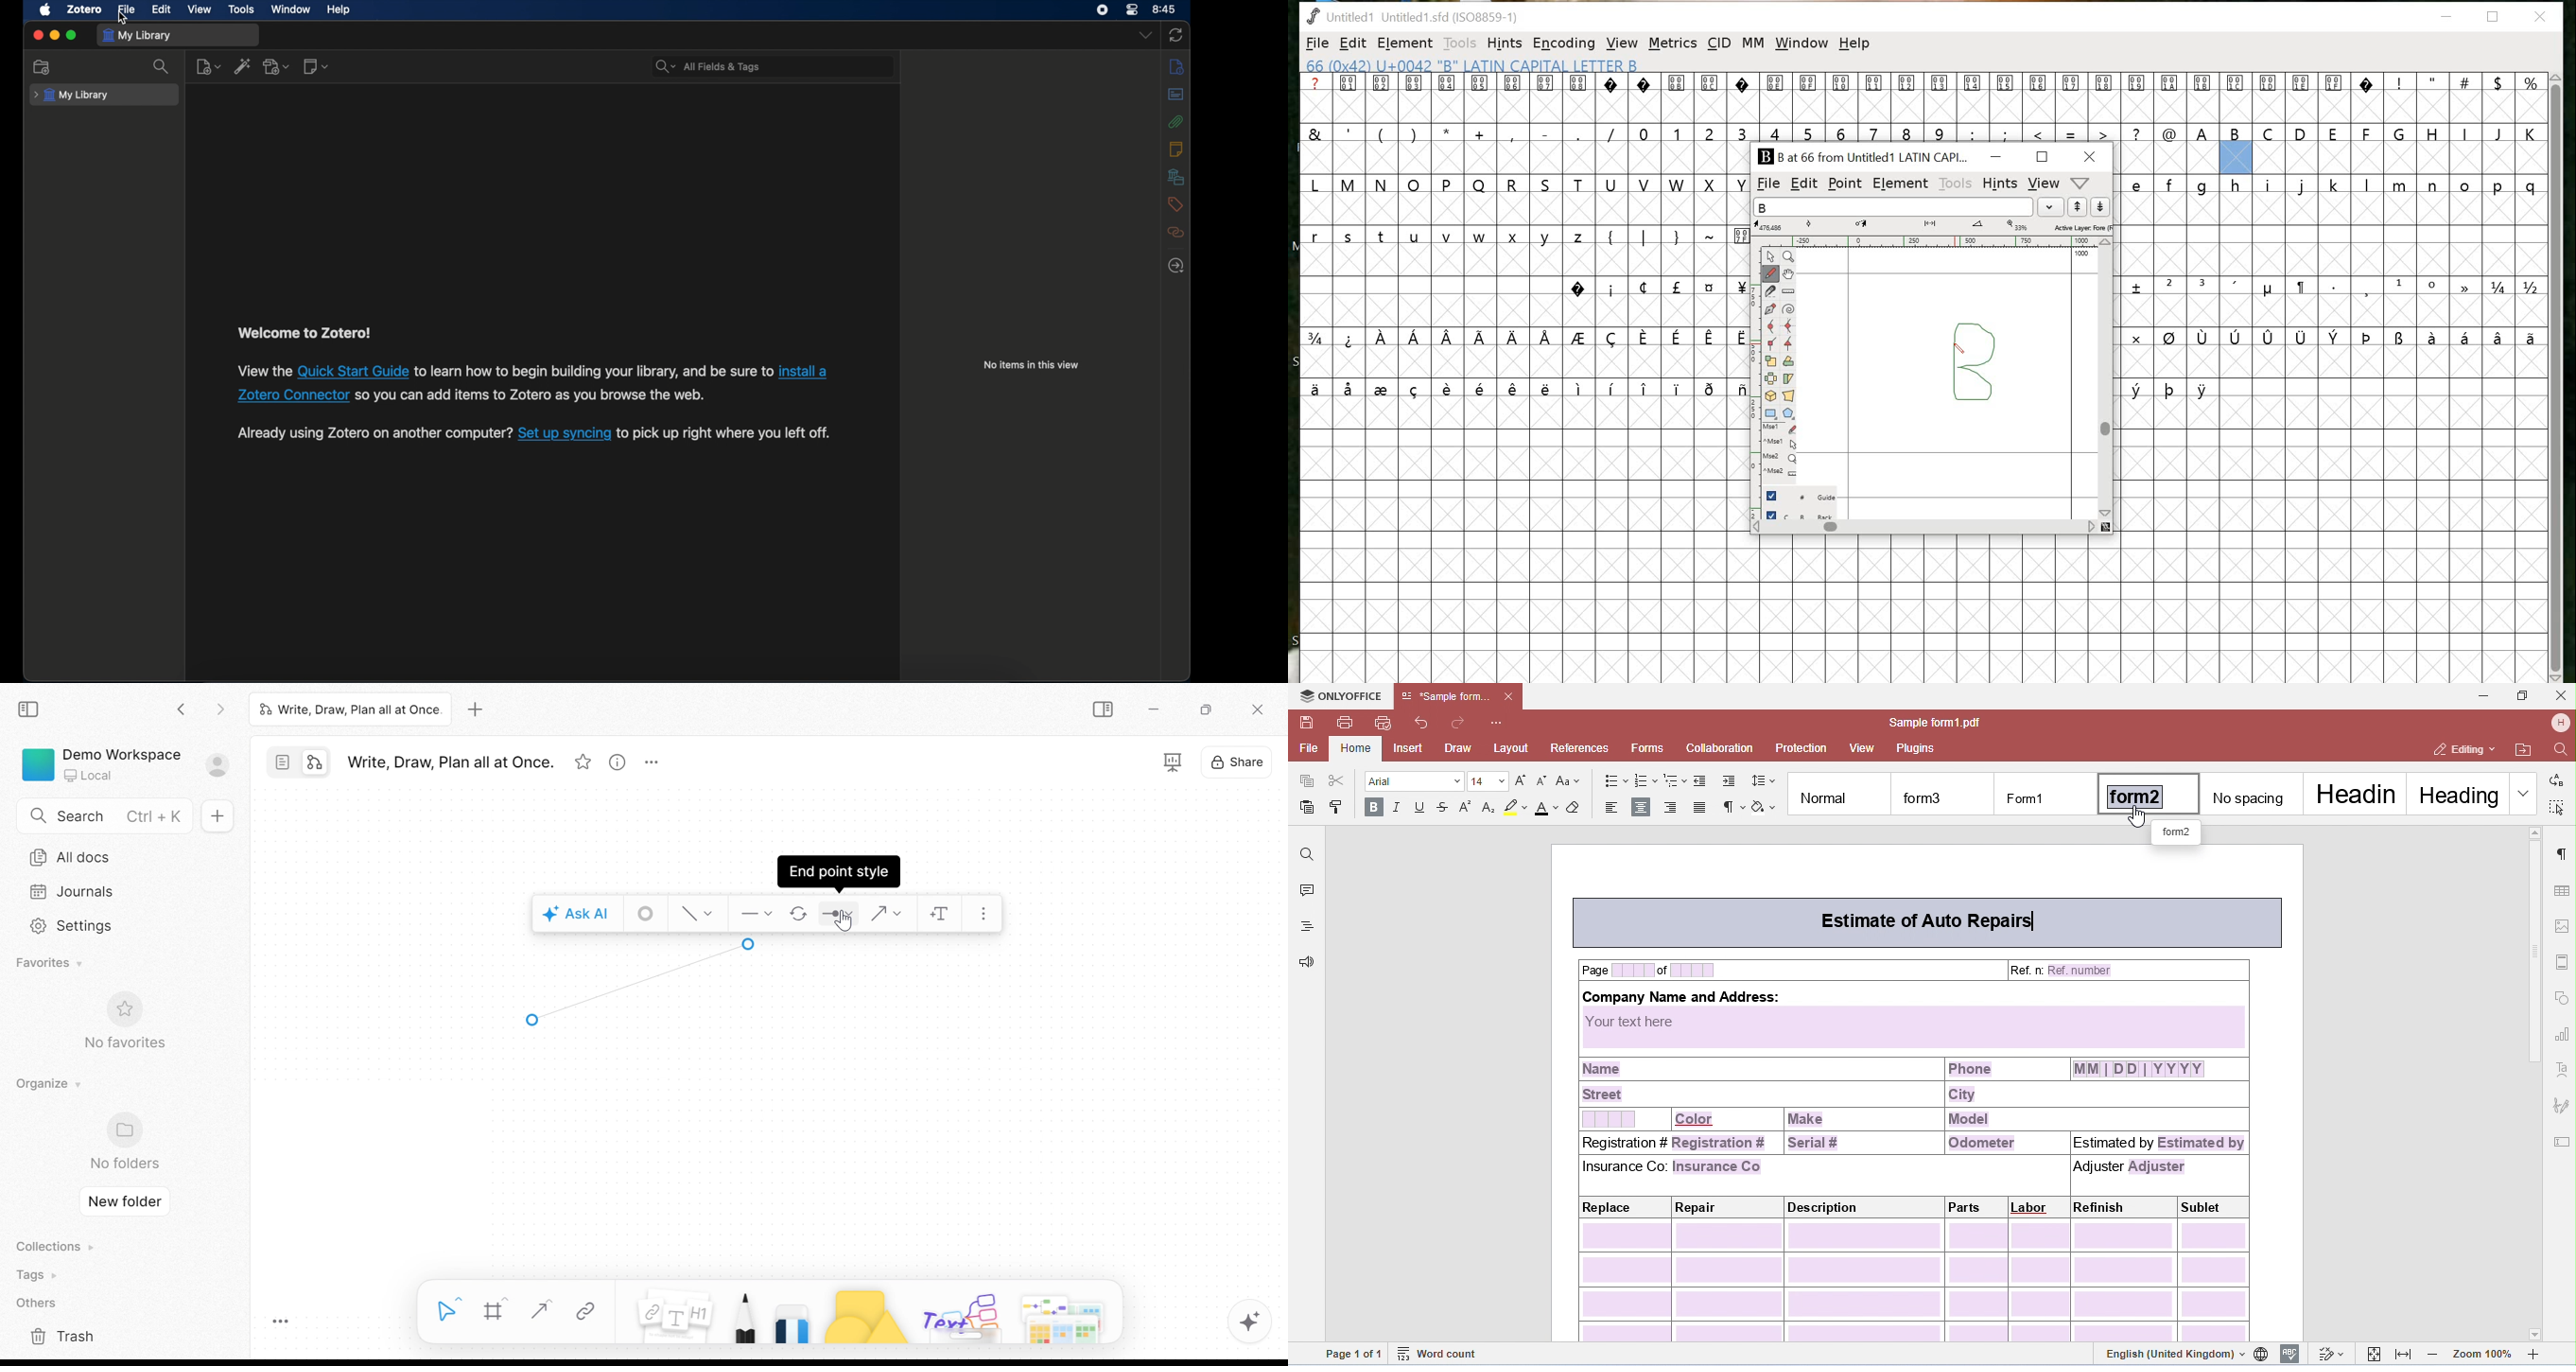 The image size is (2576, 1372). What do you see at coordinates (40, 1275) in the screenshot?
I see `Tags` at bounding box center [40, 1275].